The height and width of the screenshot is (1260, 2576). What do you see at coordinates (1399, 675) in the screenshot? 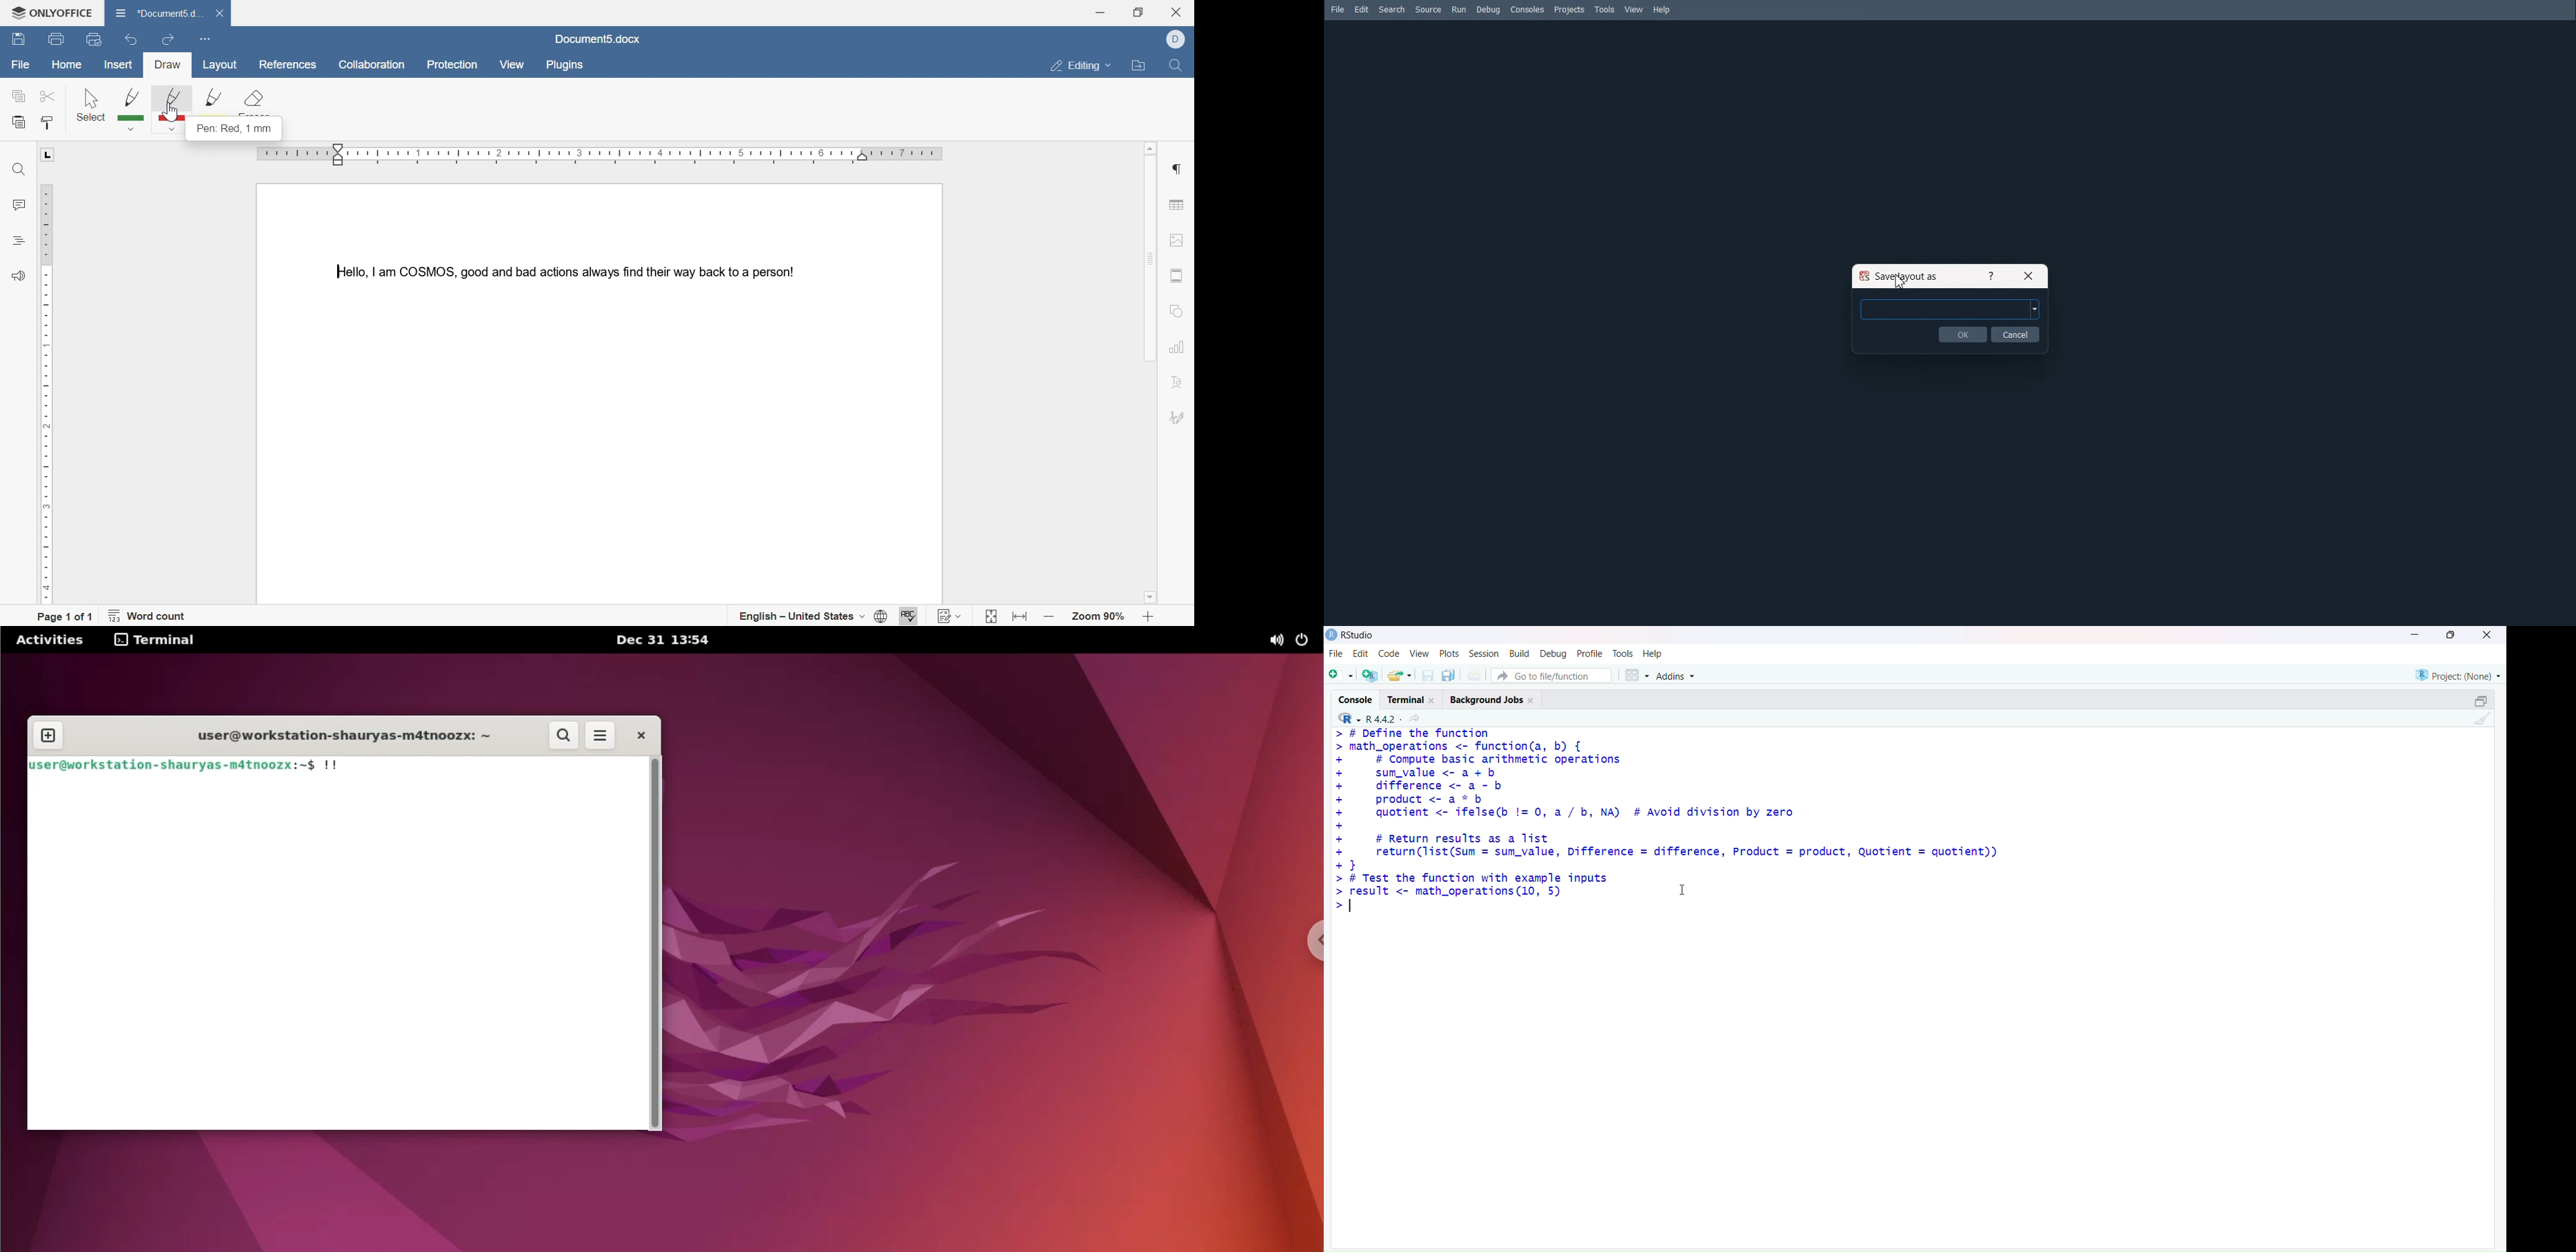
I see `Open an existing file (Ctrl + O)` at bounding box center [1399, 675].